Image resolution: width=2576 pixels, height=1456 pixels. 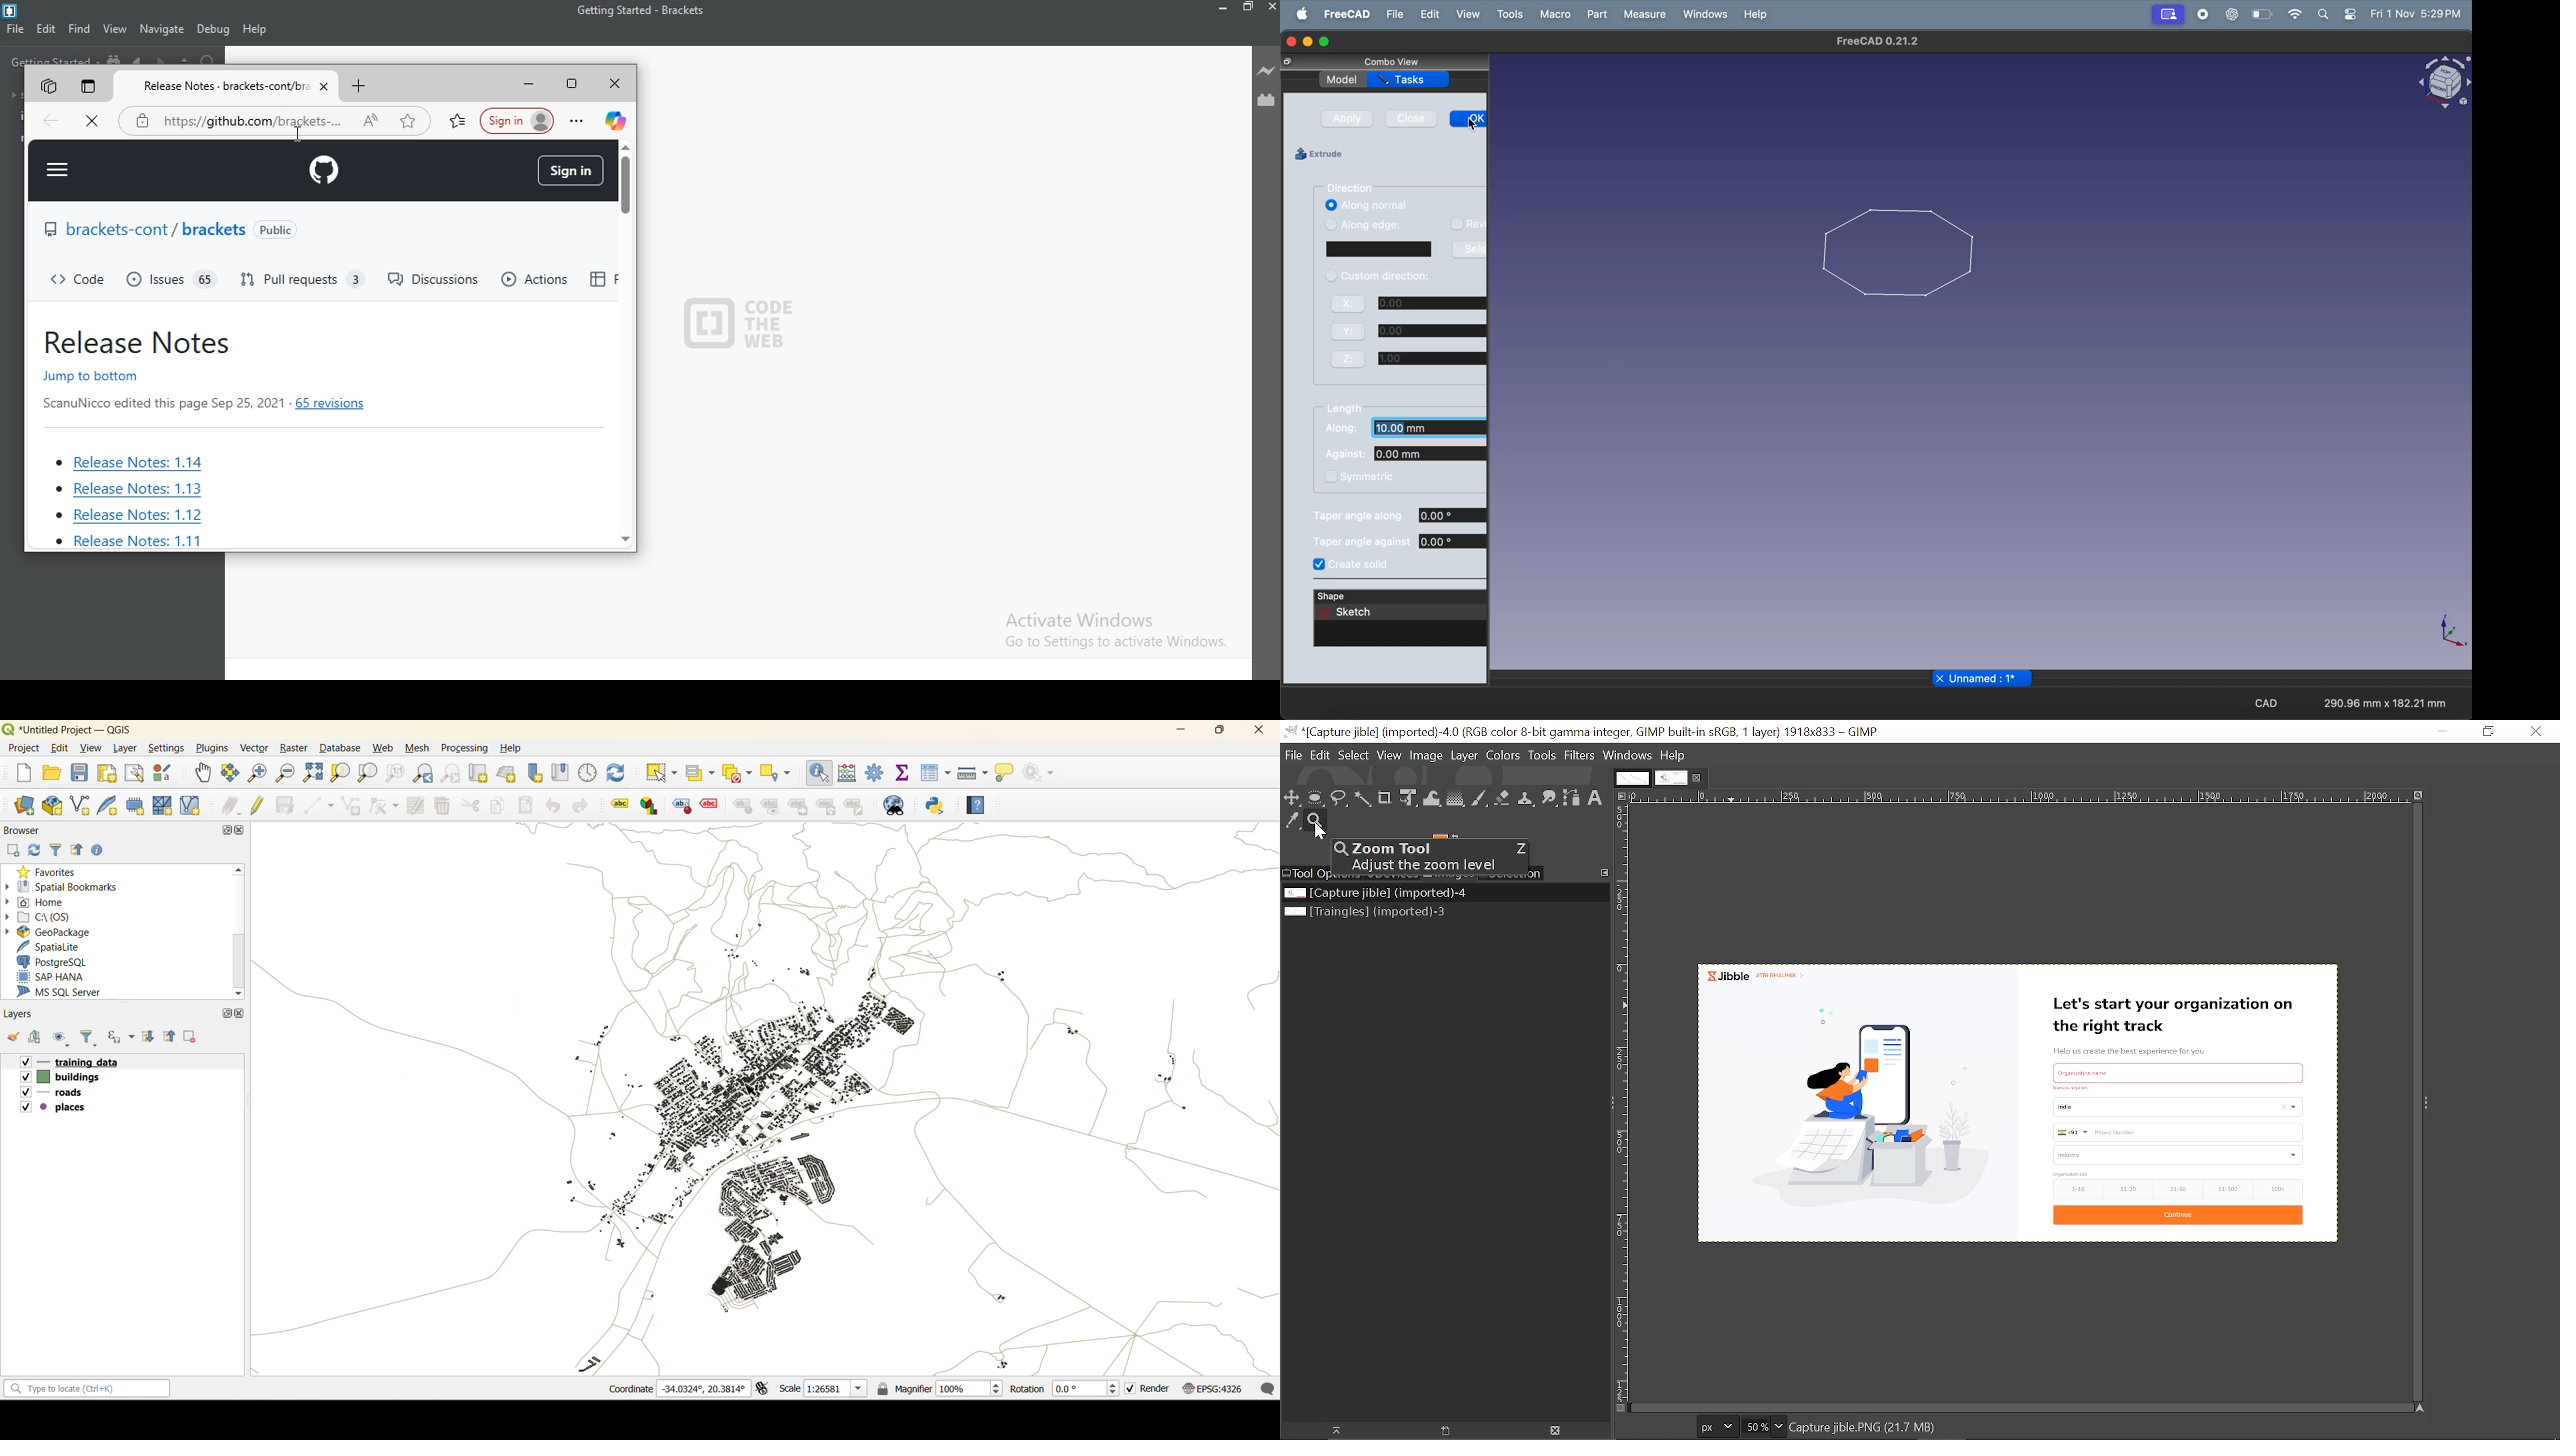 I want to click on Raise this image's display, so click(x=1340, y=1432).